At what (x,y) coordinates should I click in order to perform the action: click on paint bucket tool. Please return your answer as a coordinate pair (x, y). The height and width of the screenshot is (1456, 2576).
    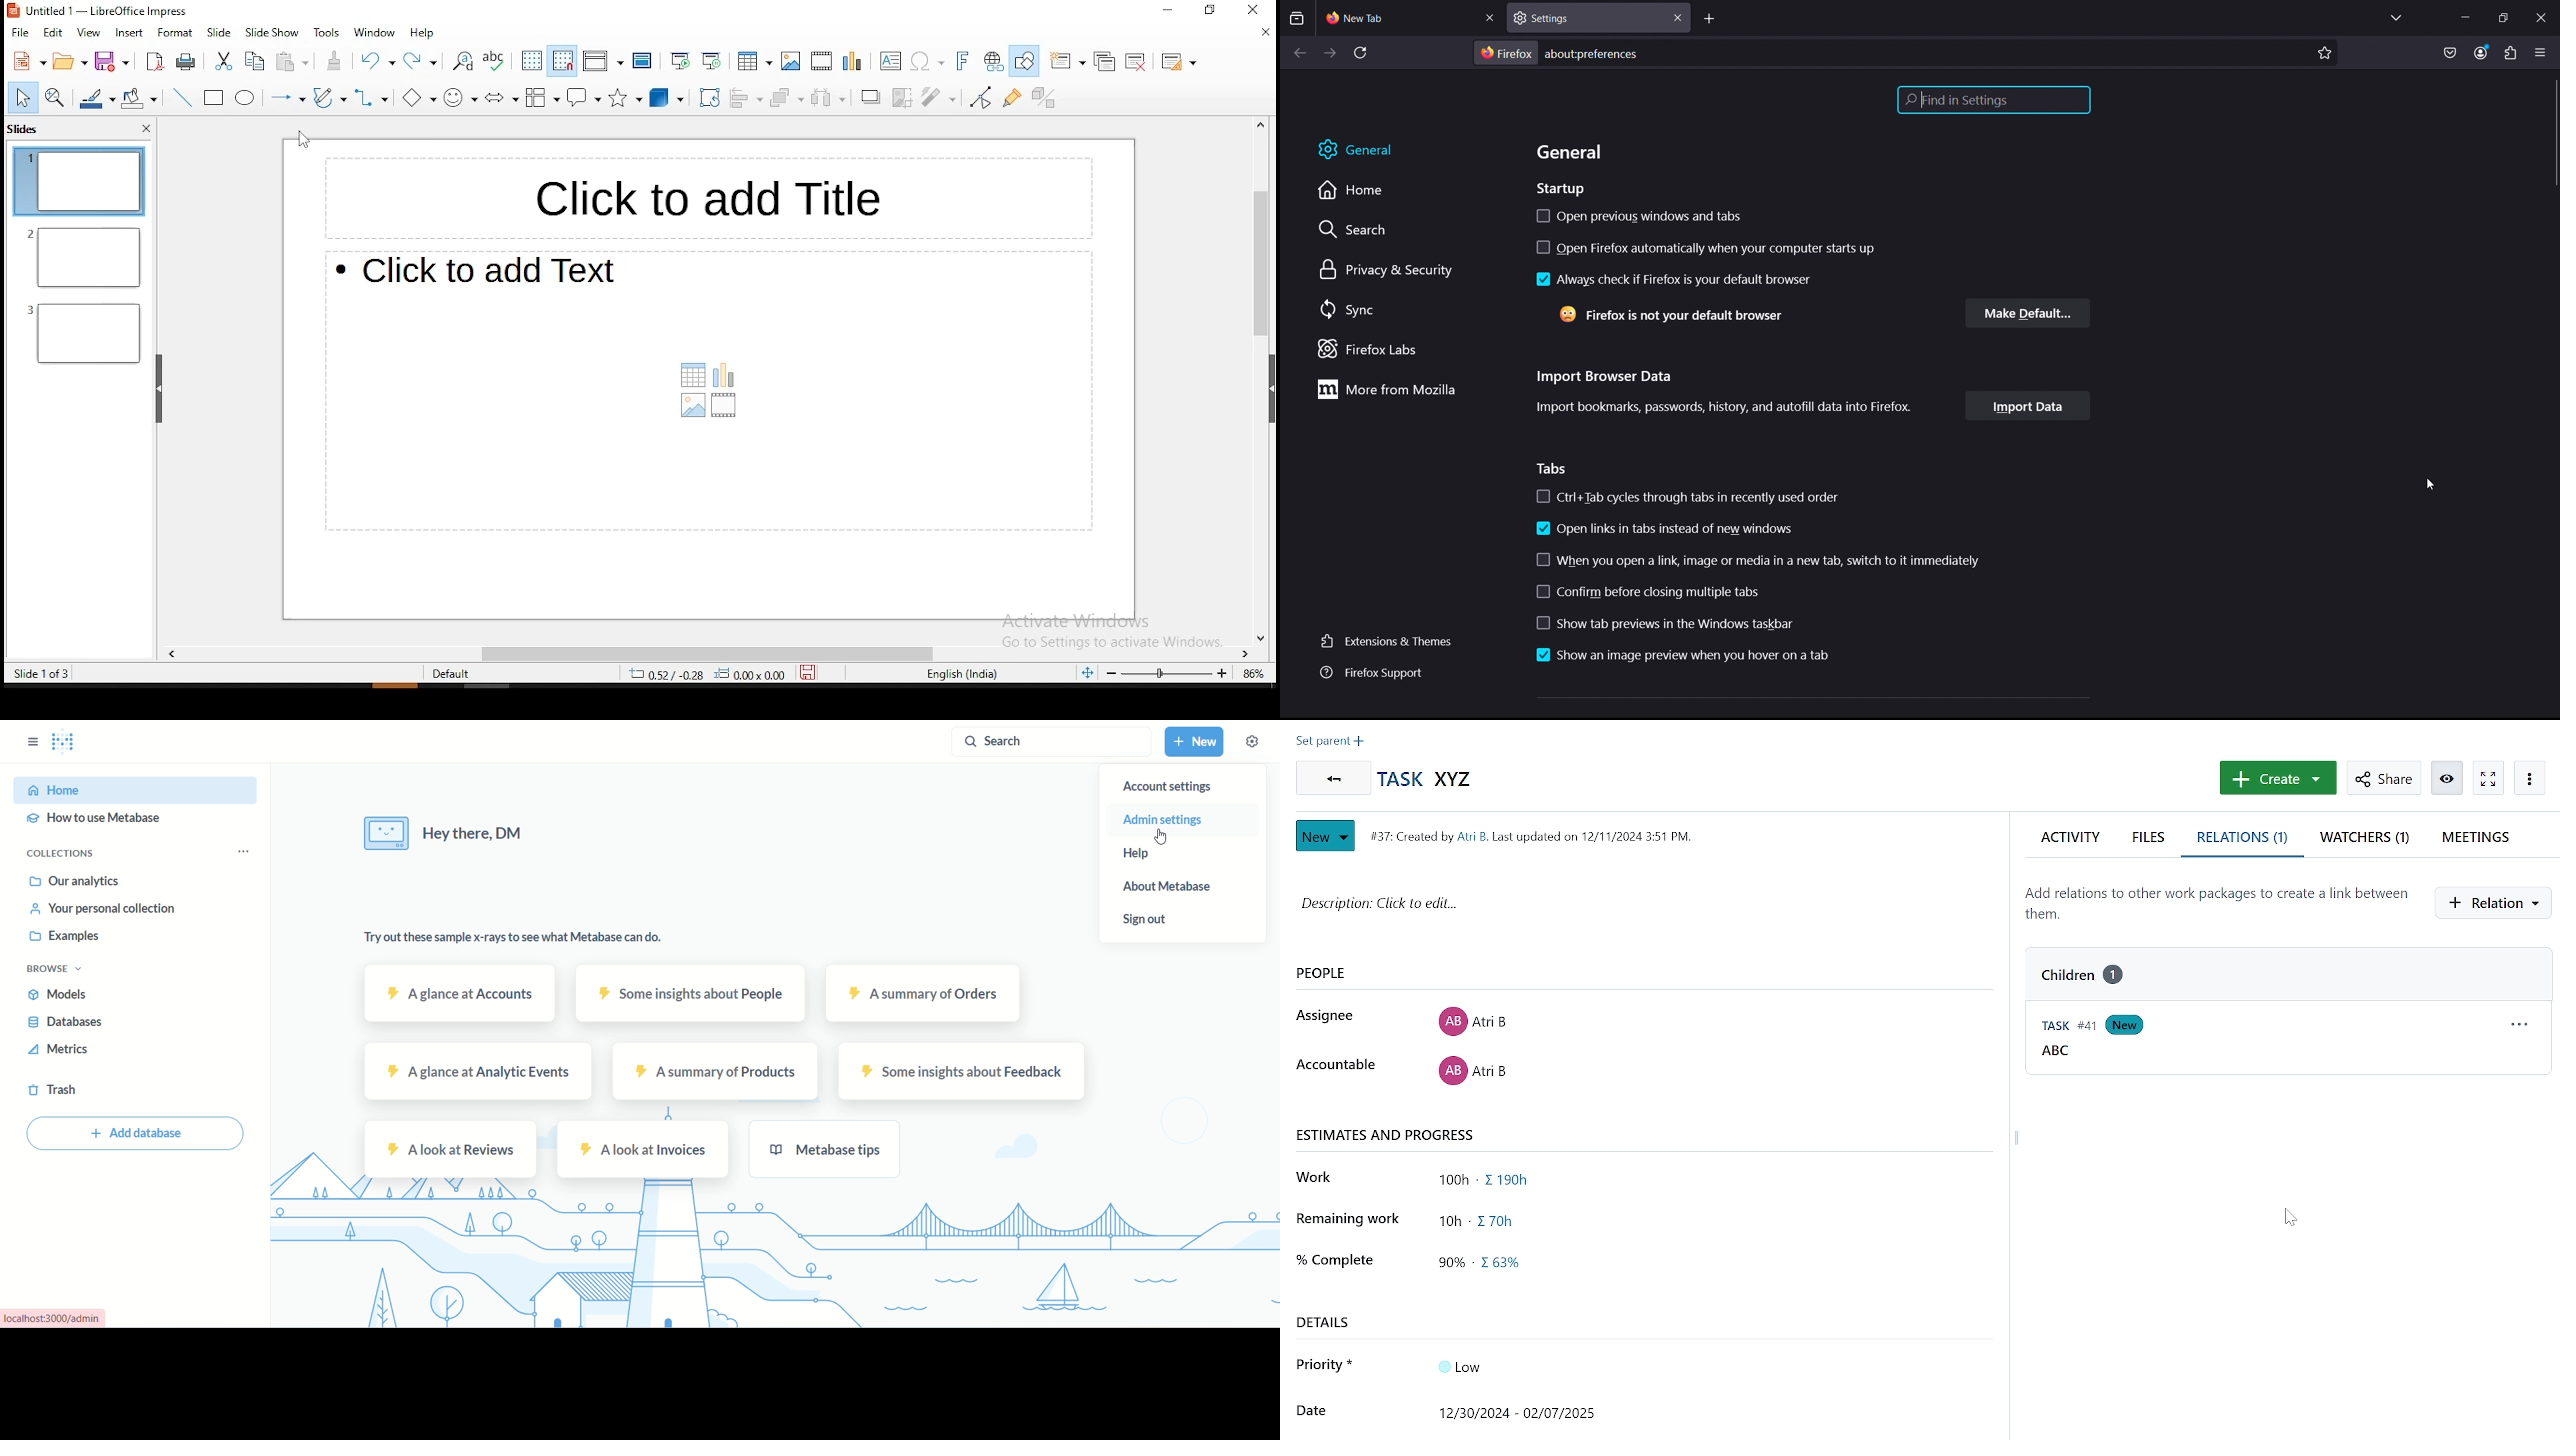
    Looking at the image, I should click on (140, 97).